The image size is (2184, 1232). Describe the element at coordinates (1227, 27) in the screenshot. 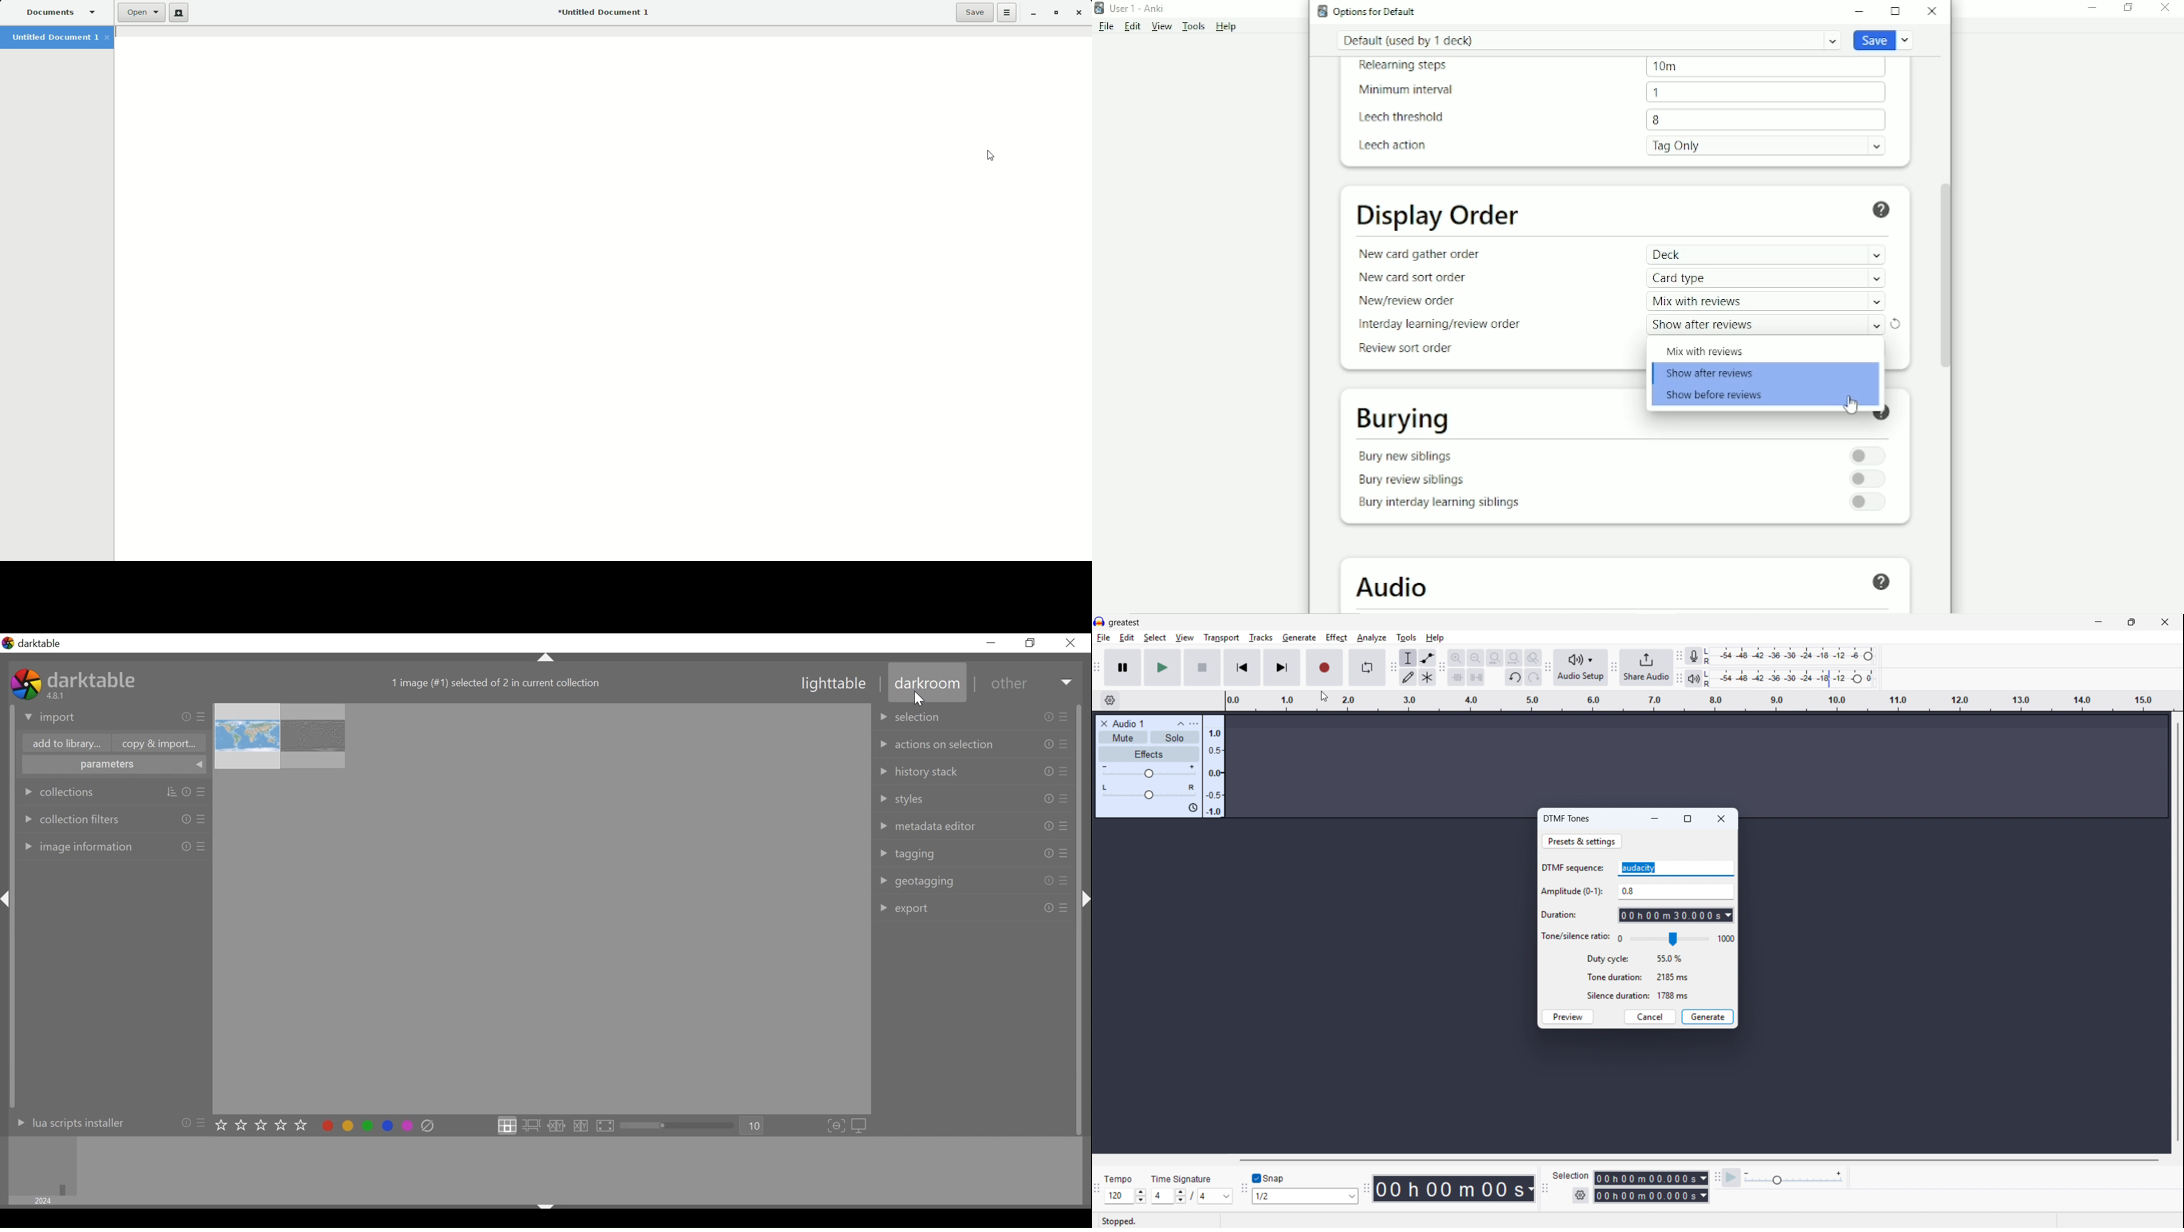

I see `Help` at that location.